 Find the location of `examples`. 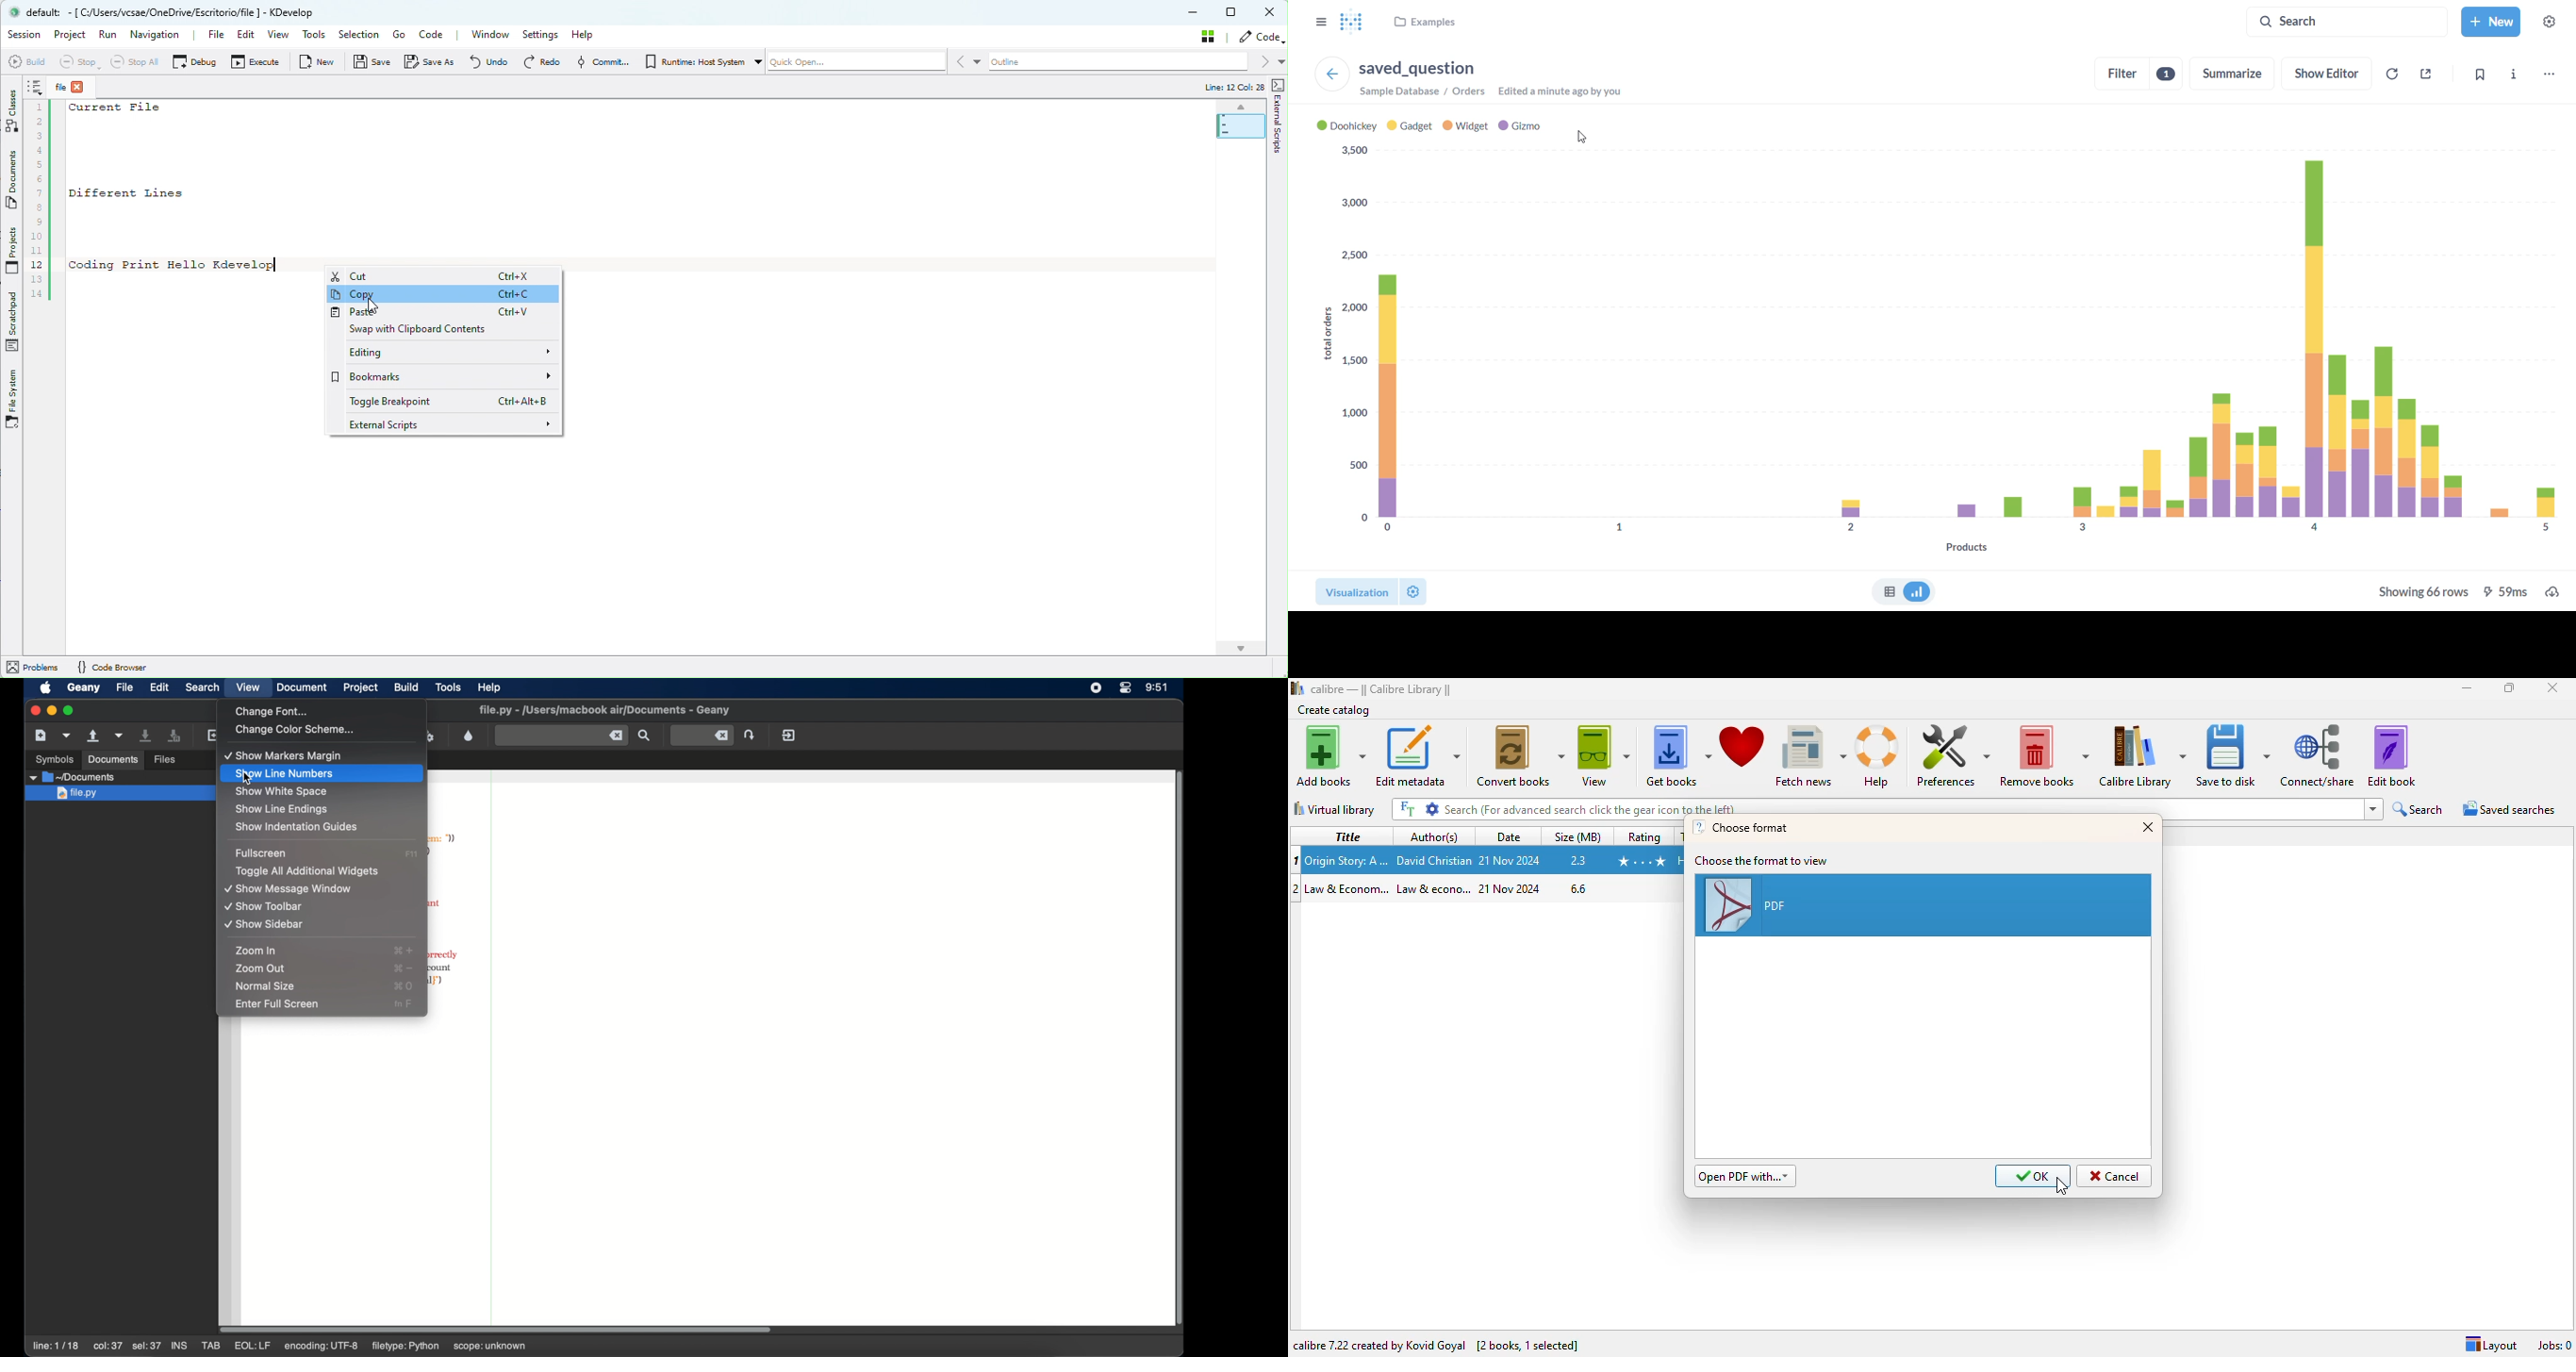

examples is located at coordinates (1428, 25).